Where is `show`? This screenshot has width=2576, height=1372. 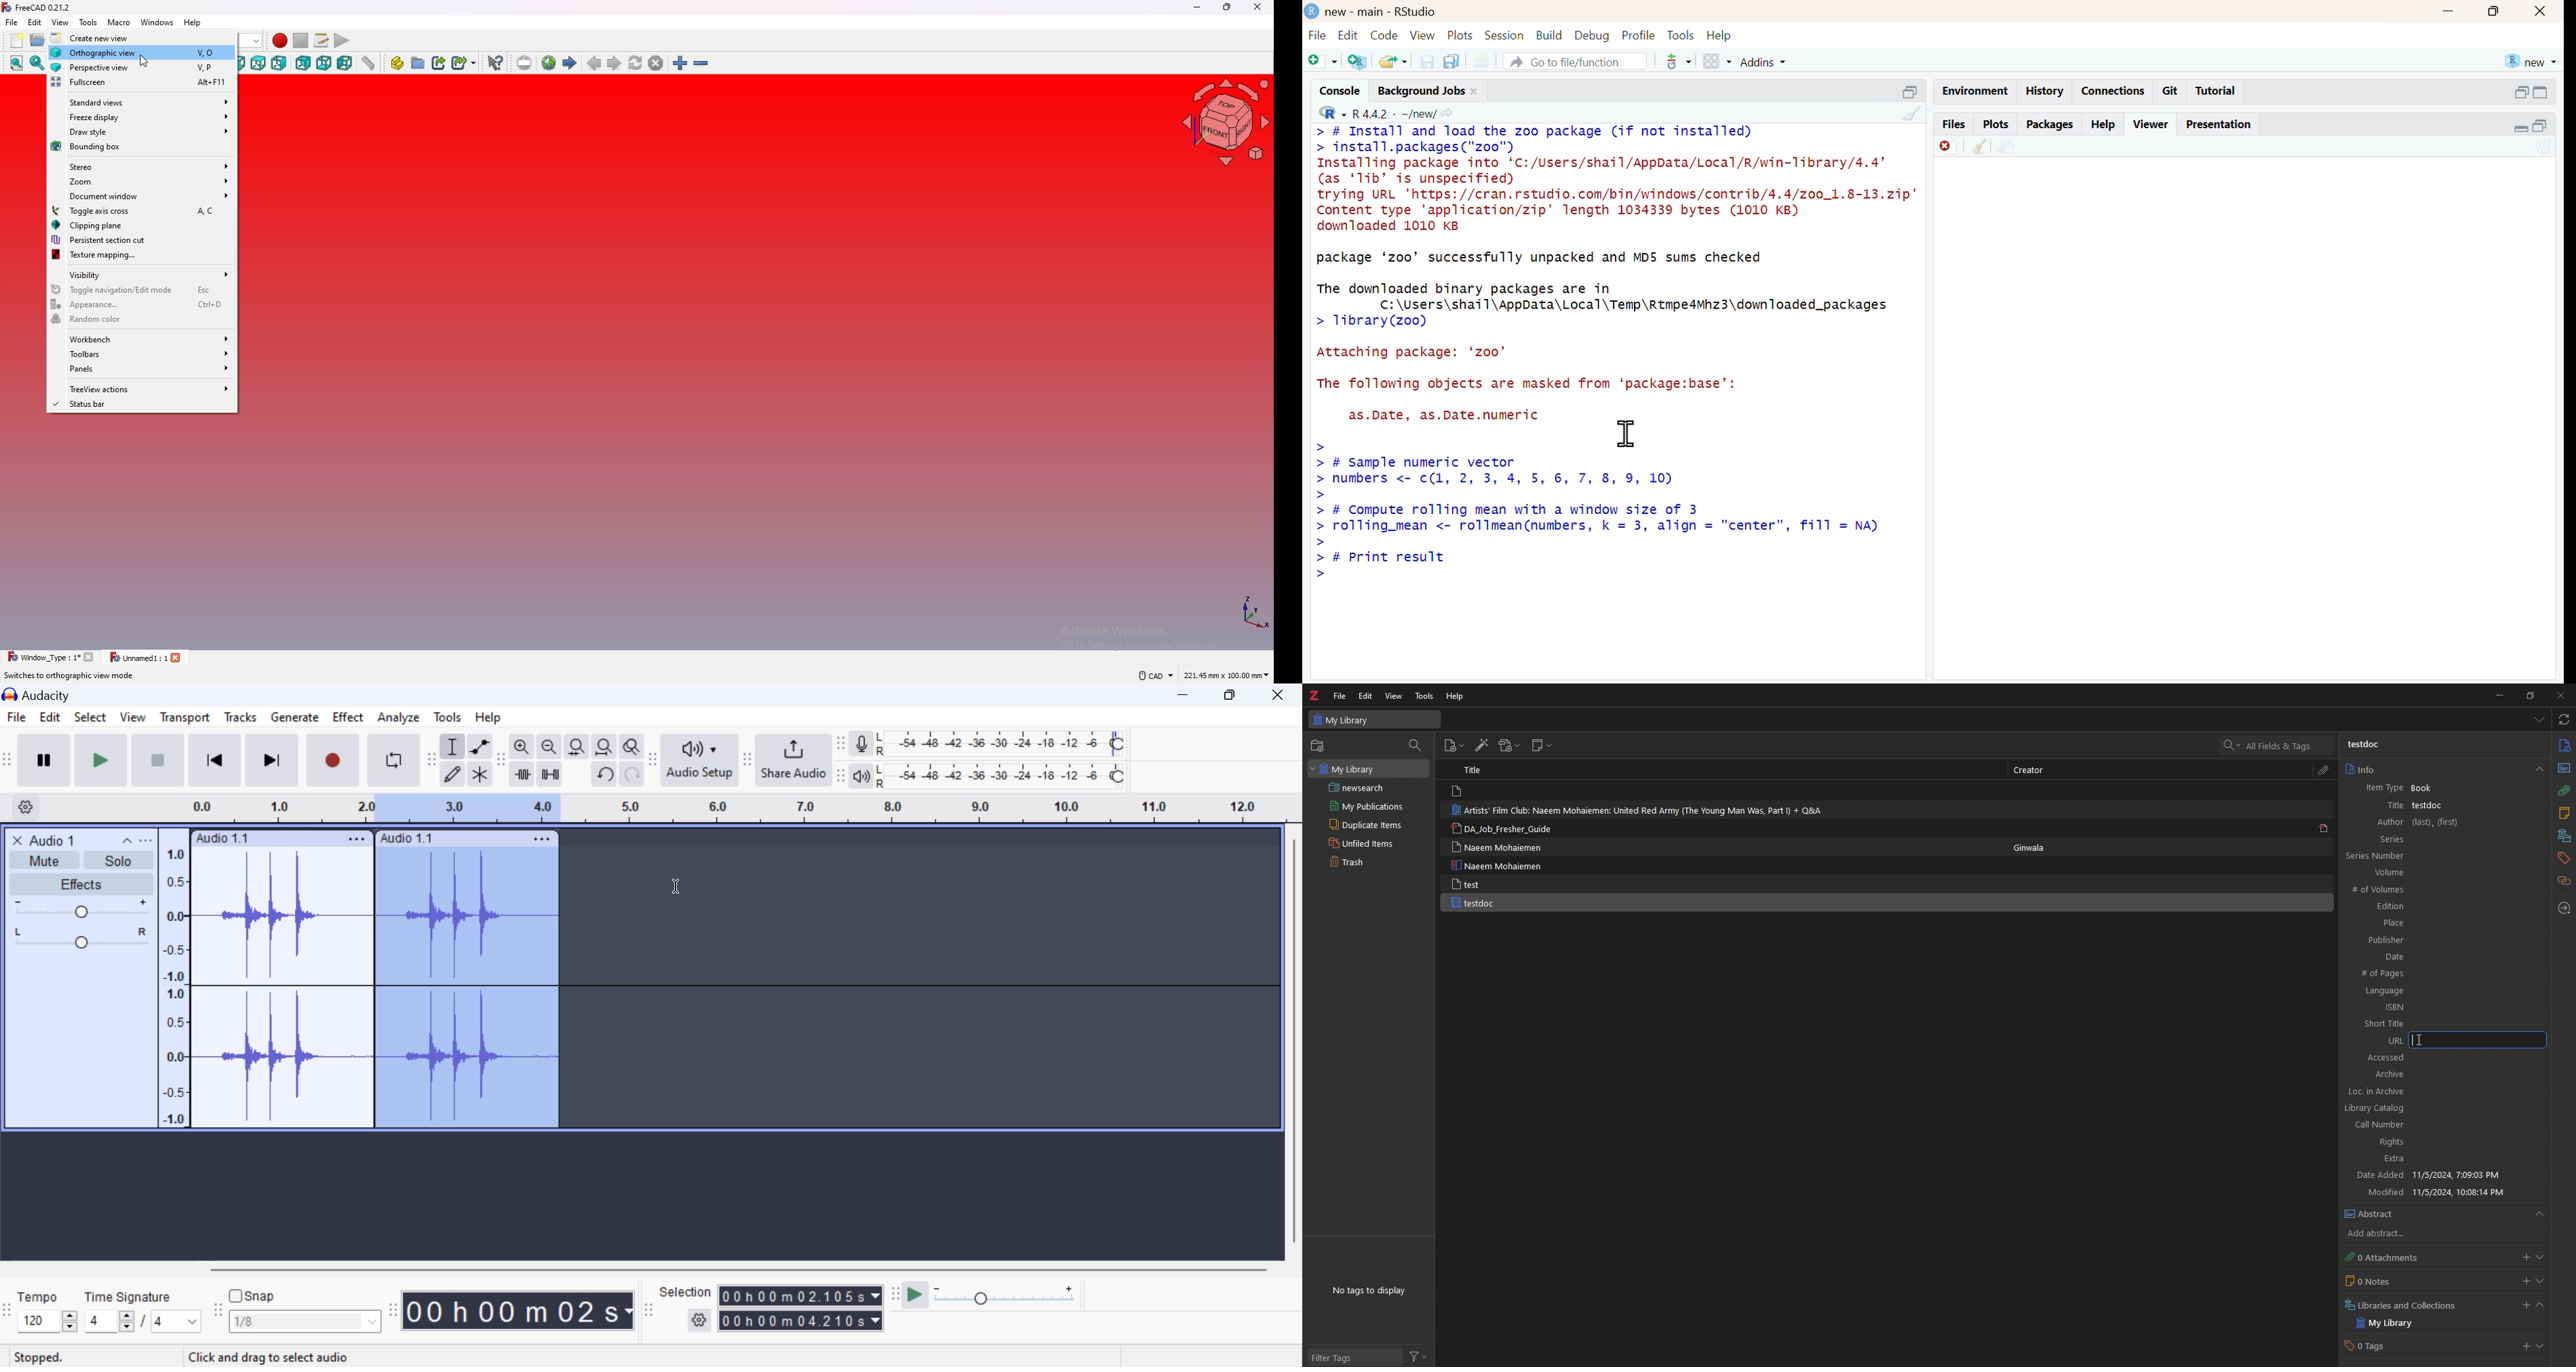
show is located at coordinates (2541, 1257).